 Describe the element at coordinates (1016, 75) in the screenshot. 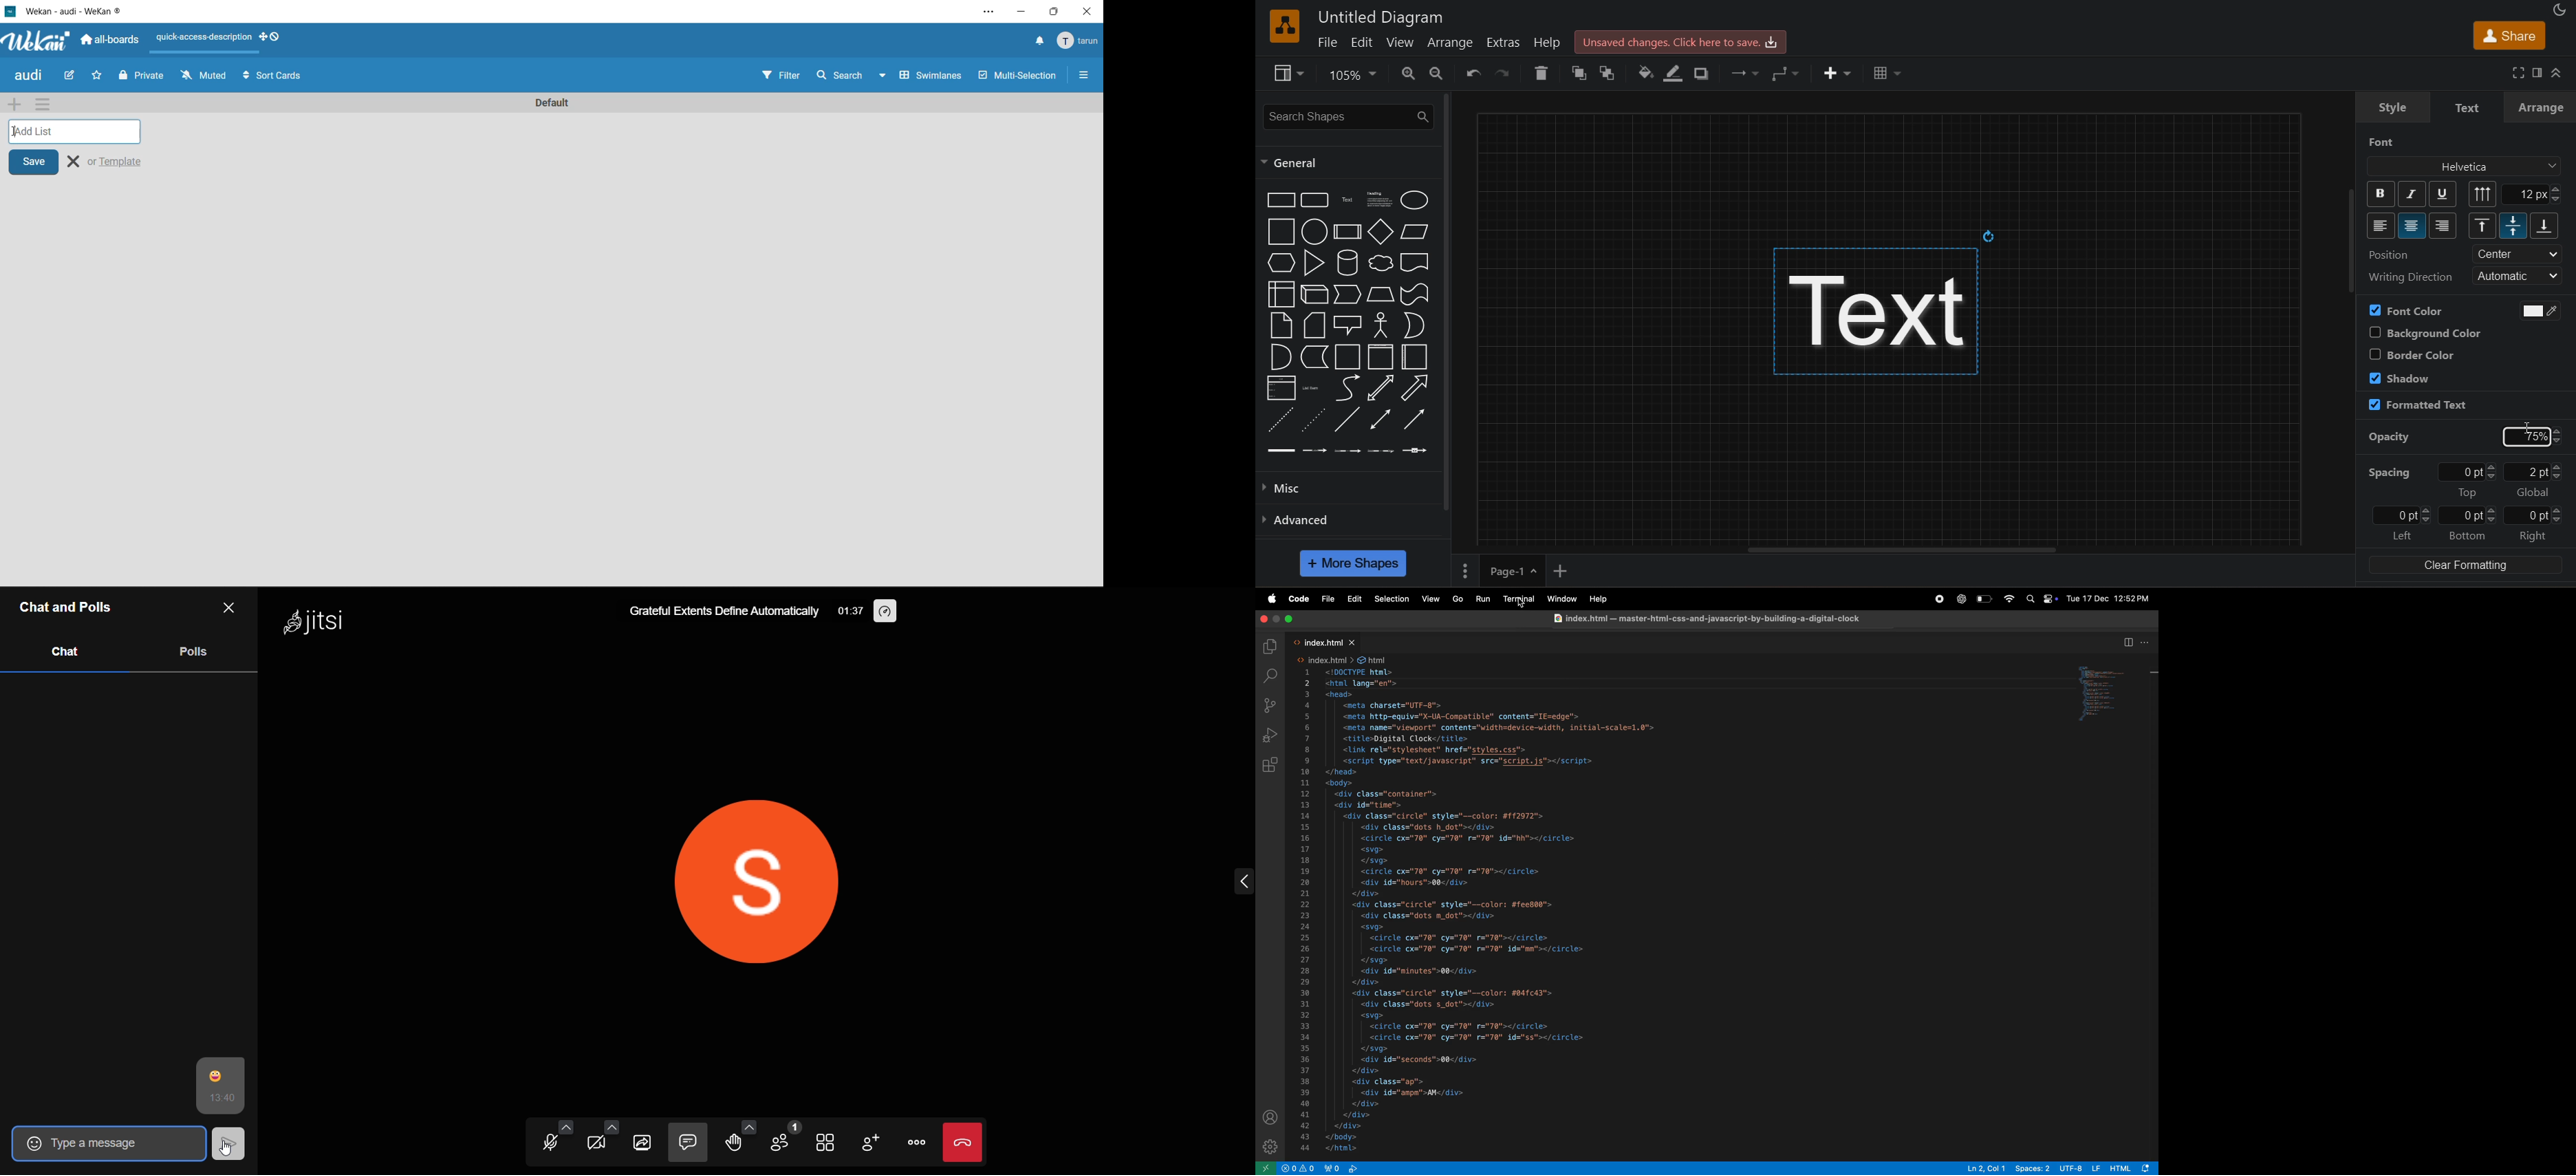

I see `multi selection` at that location.